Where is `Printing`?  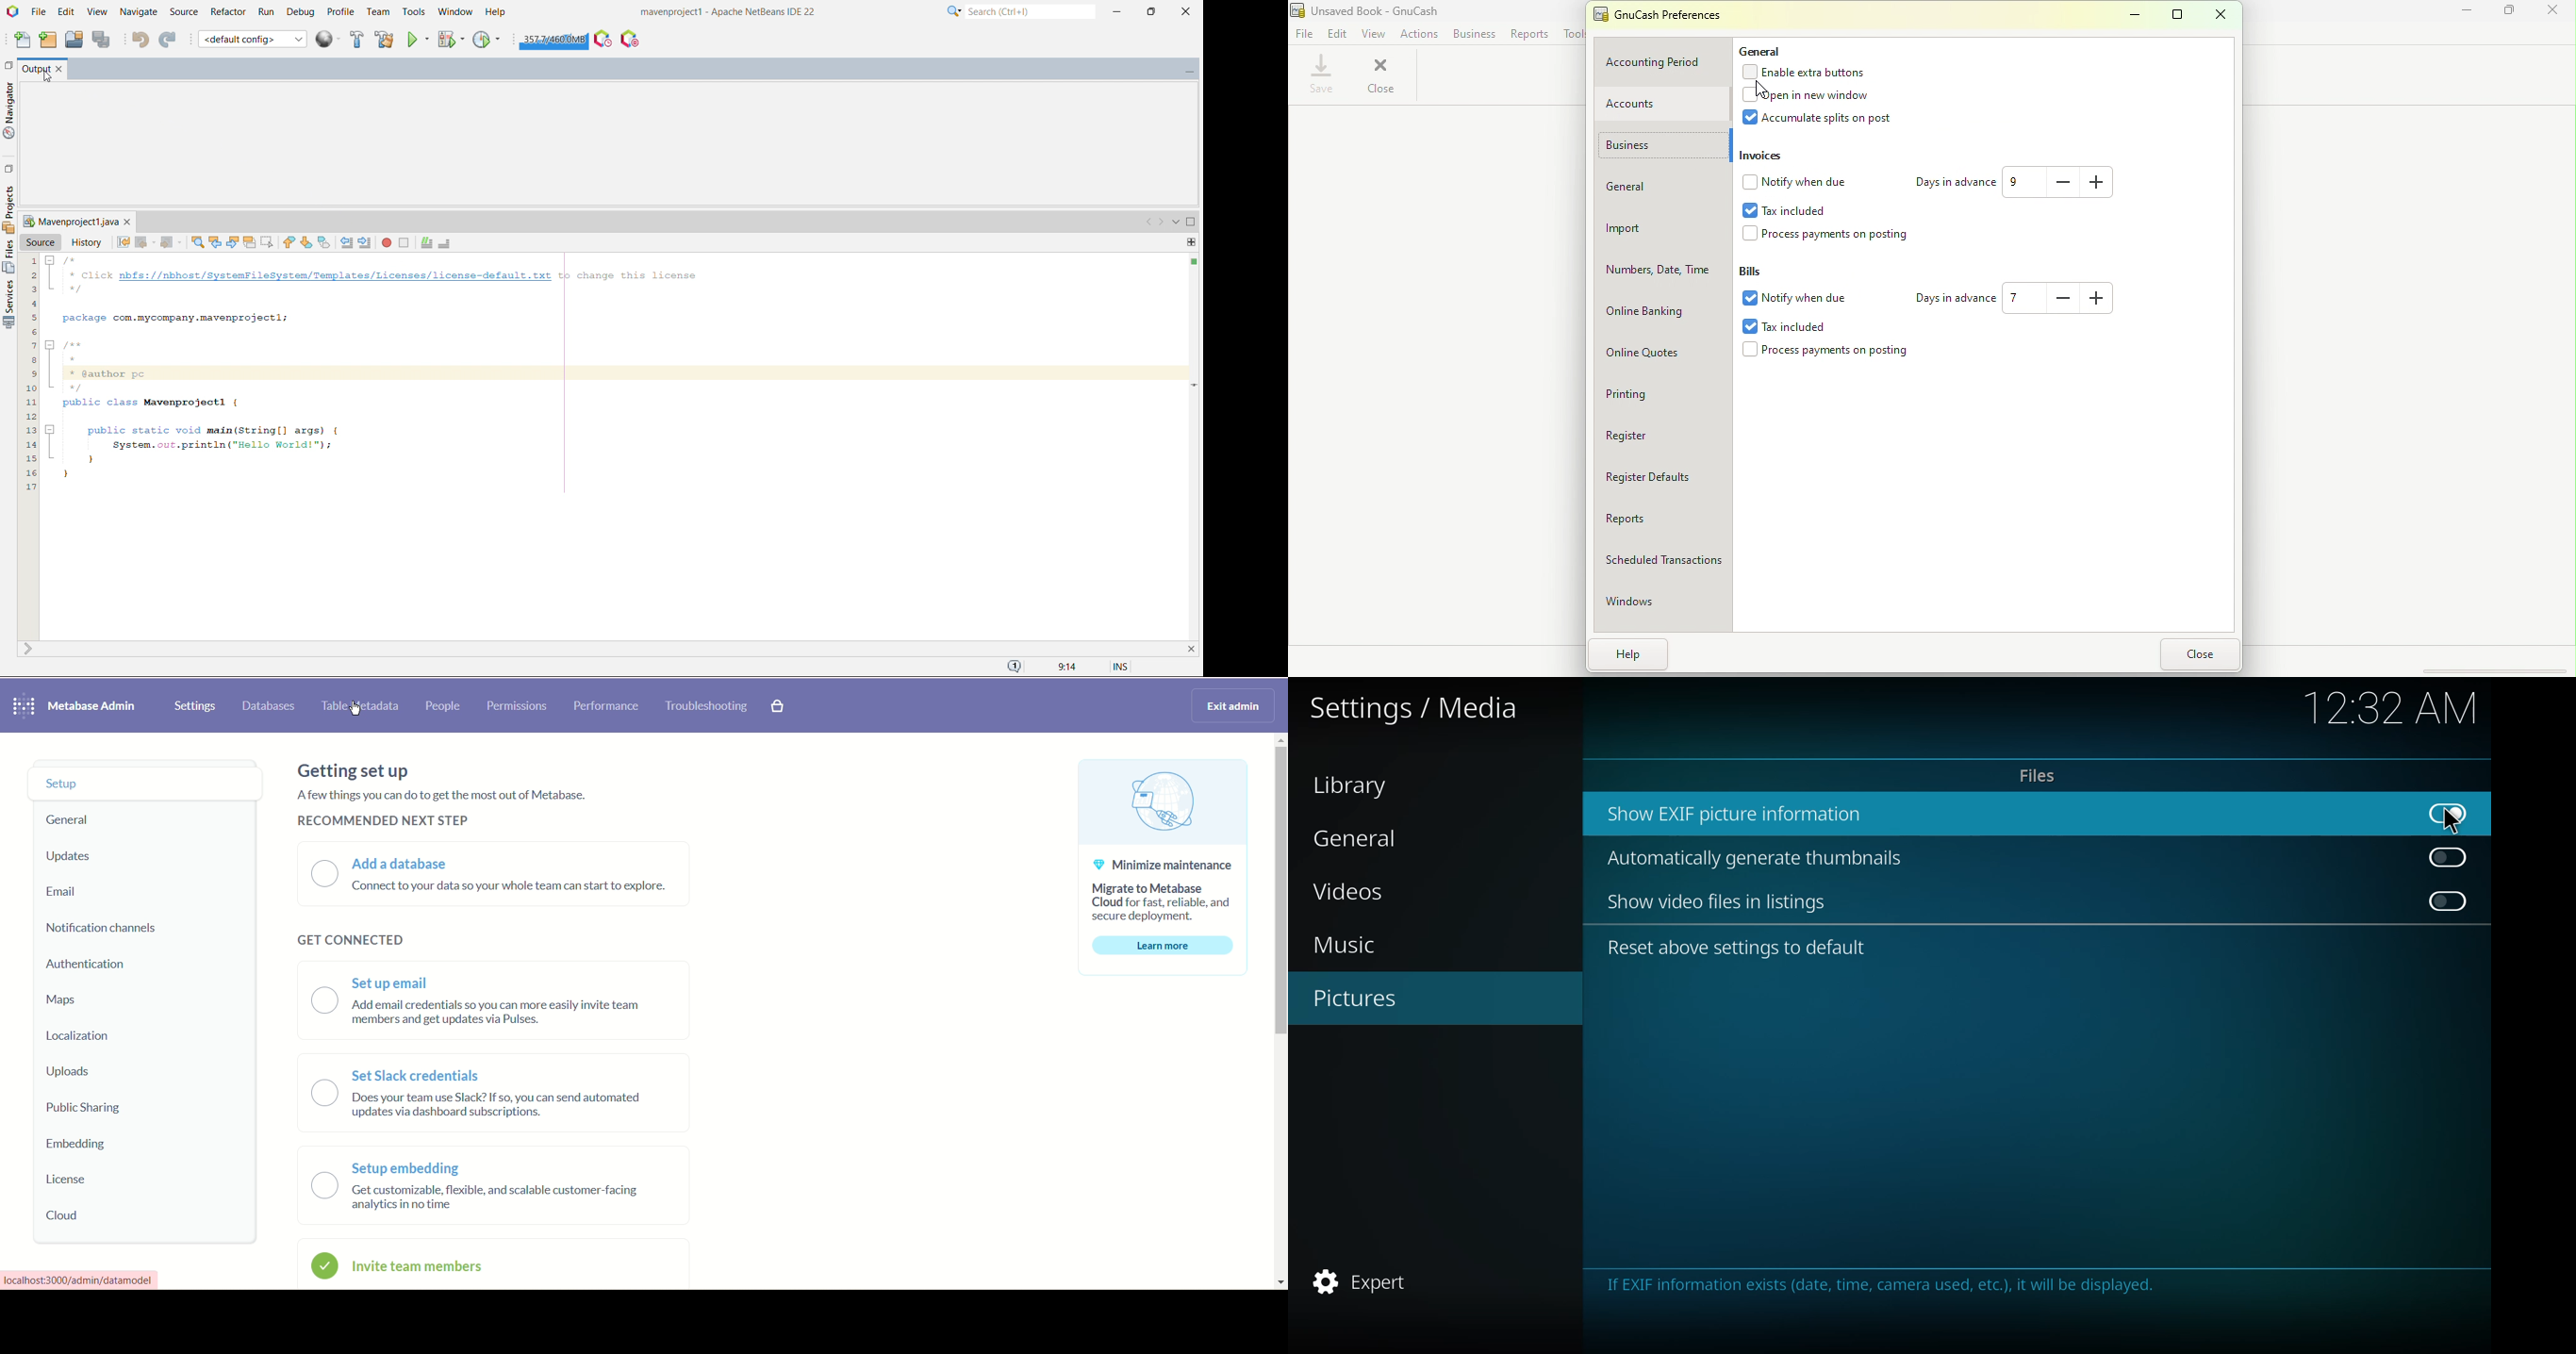
Printing is located at coordinates (1660, 393).